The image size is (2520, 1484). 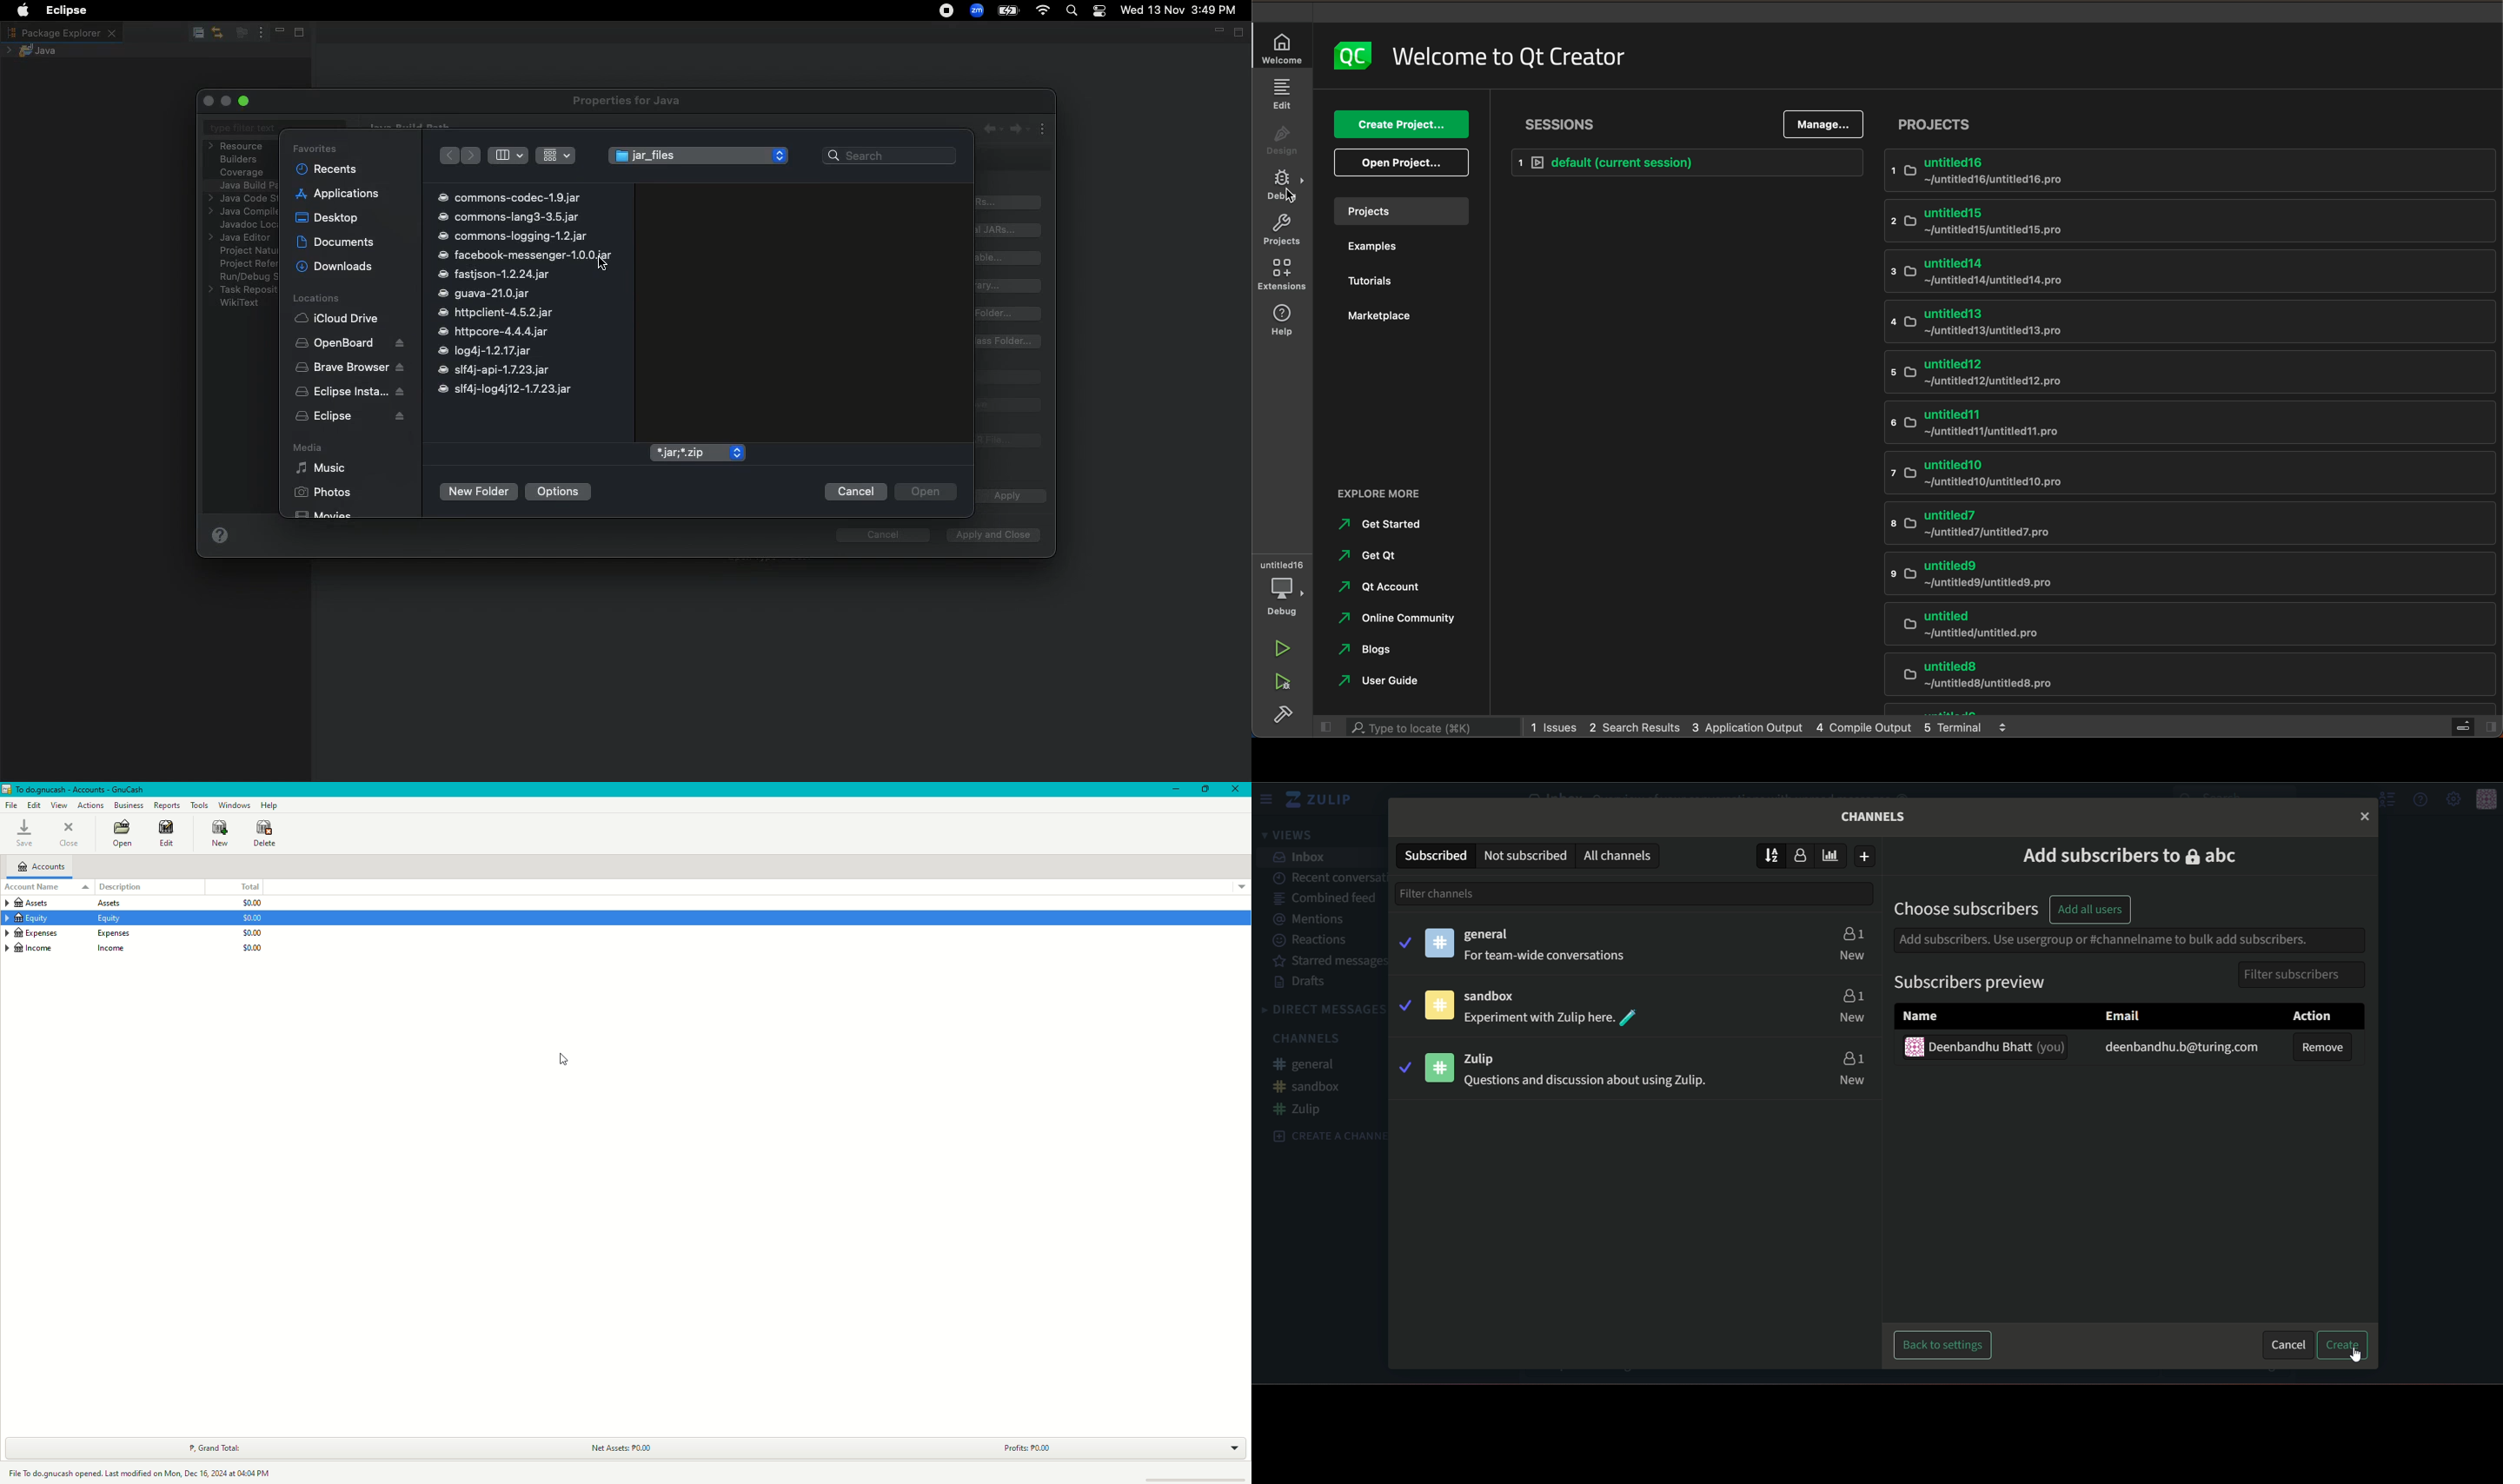 What do you see at coordinates (1866, 857) in the screenshot?
I see `add` at bounding box center [1866, 857].